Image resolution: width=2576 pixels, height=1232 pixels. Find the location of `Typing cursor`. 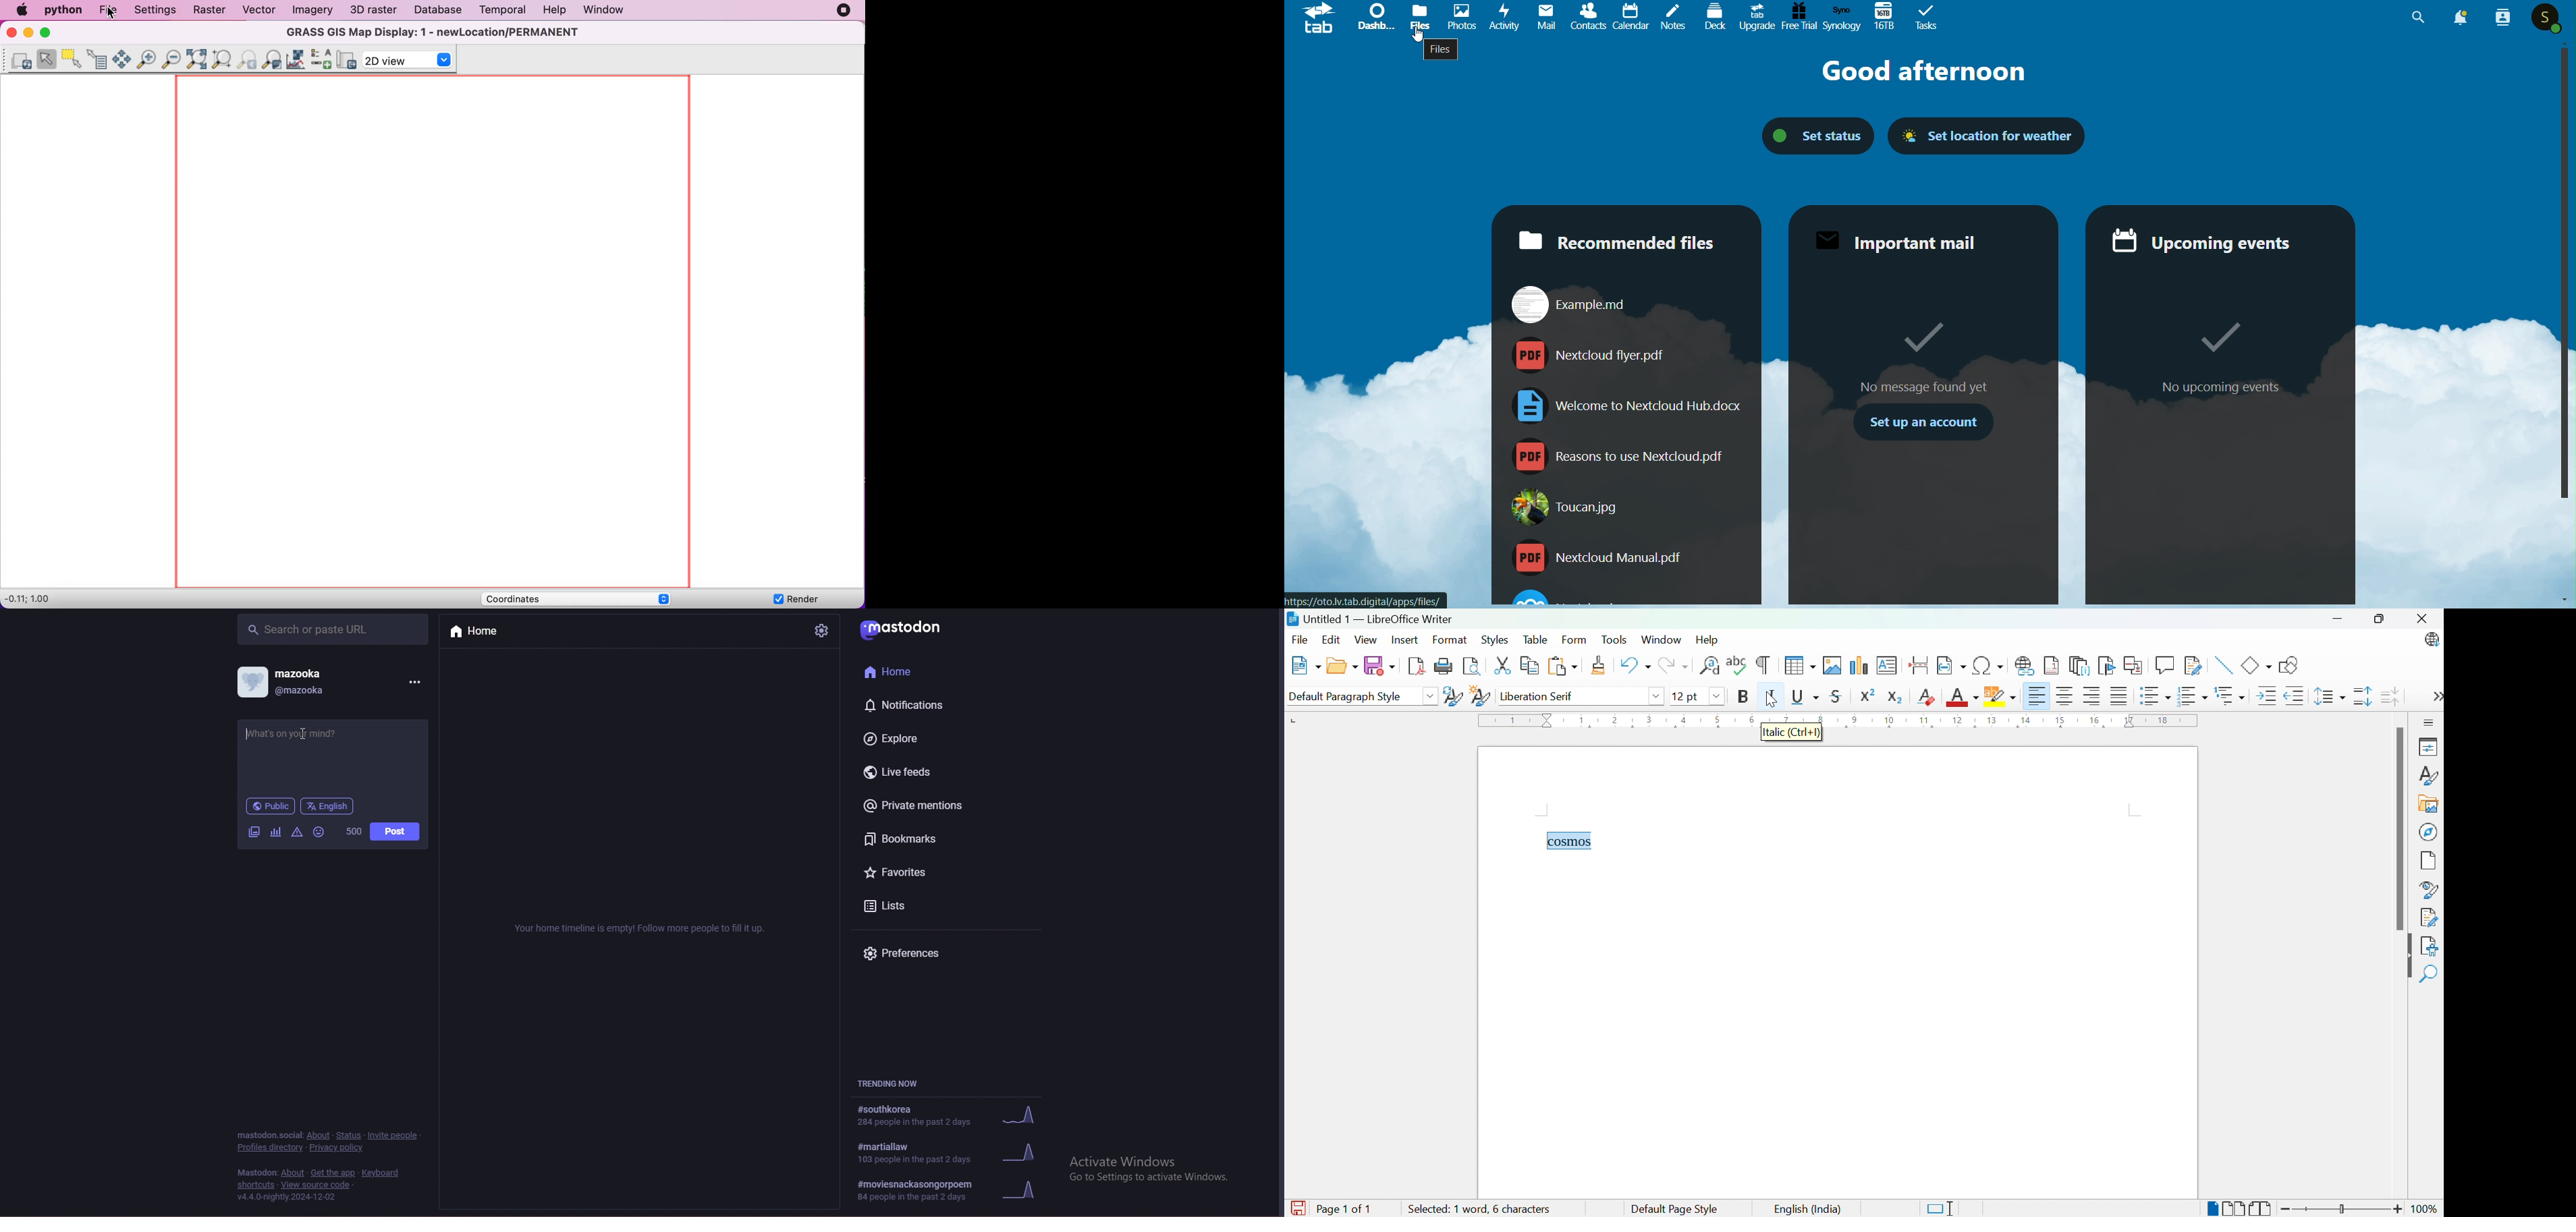

Typing cursor is located at coordinates (1565, 844).